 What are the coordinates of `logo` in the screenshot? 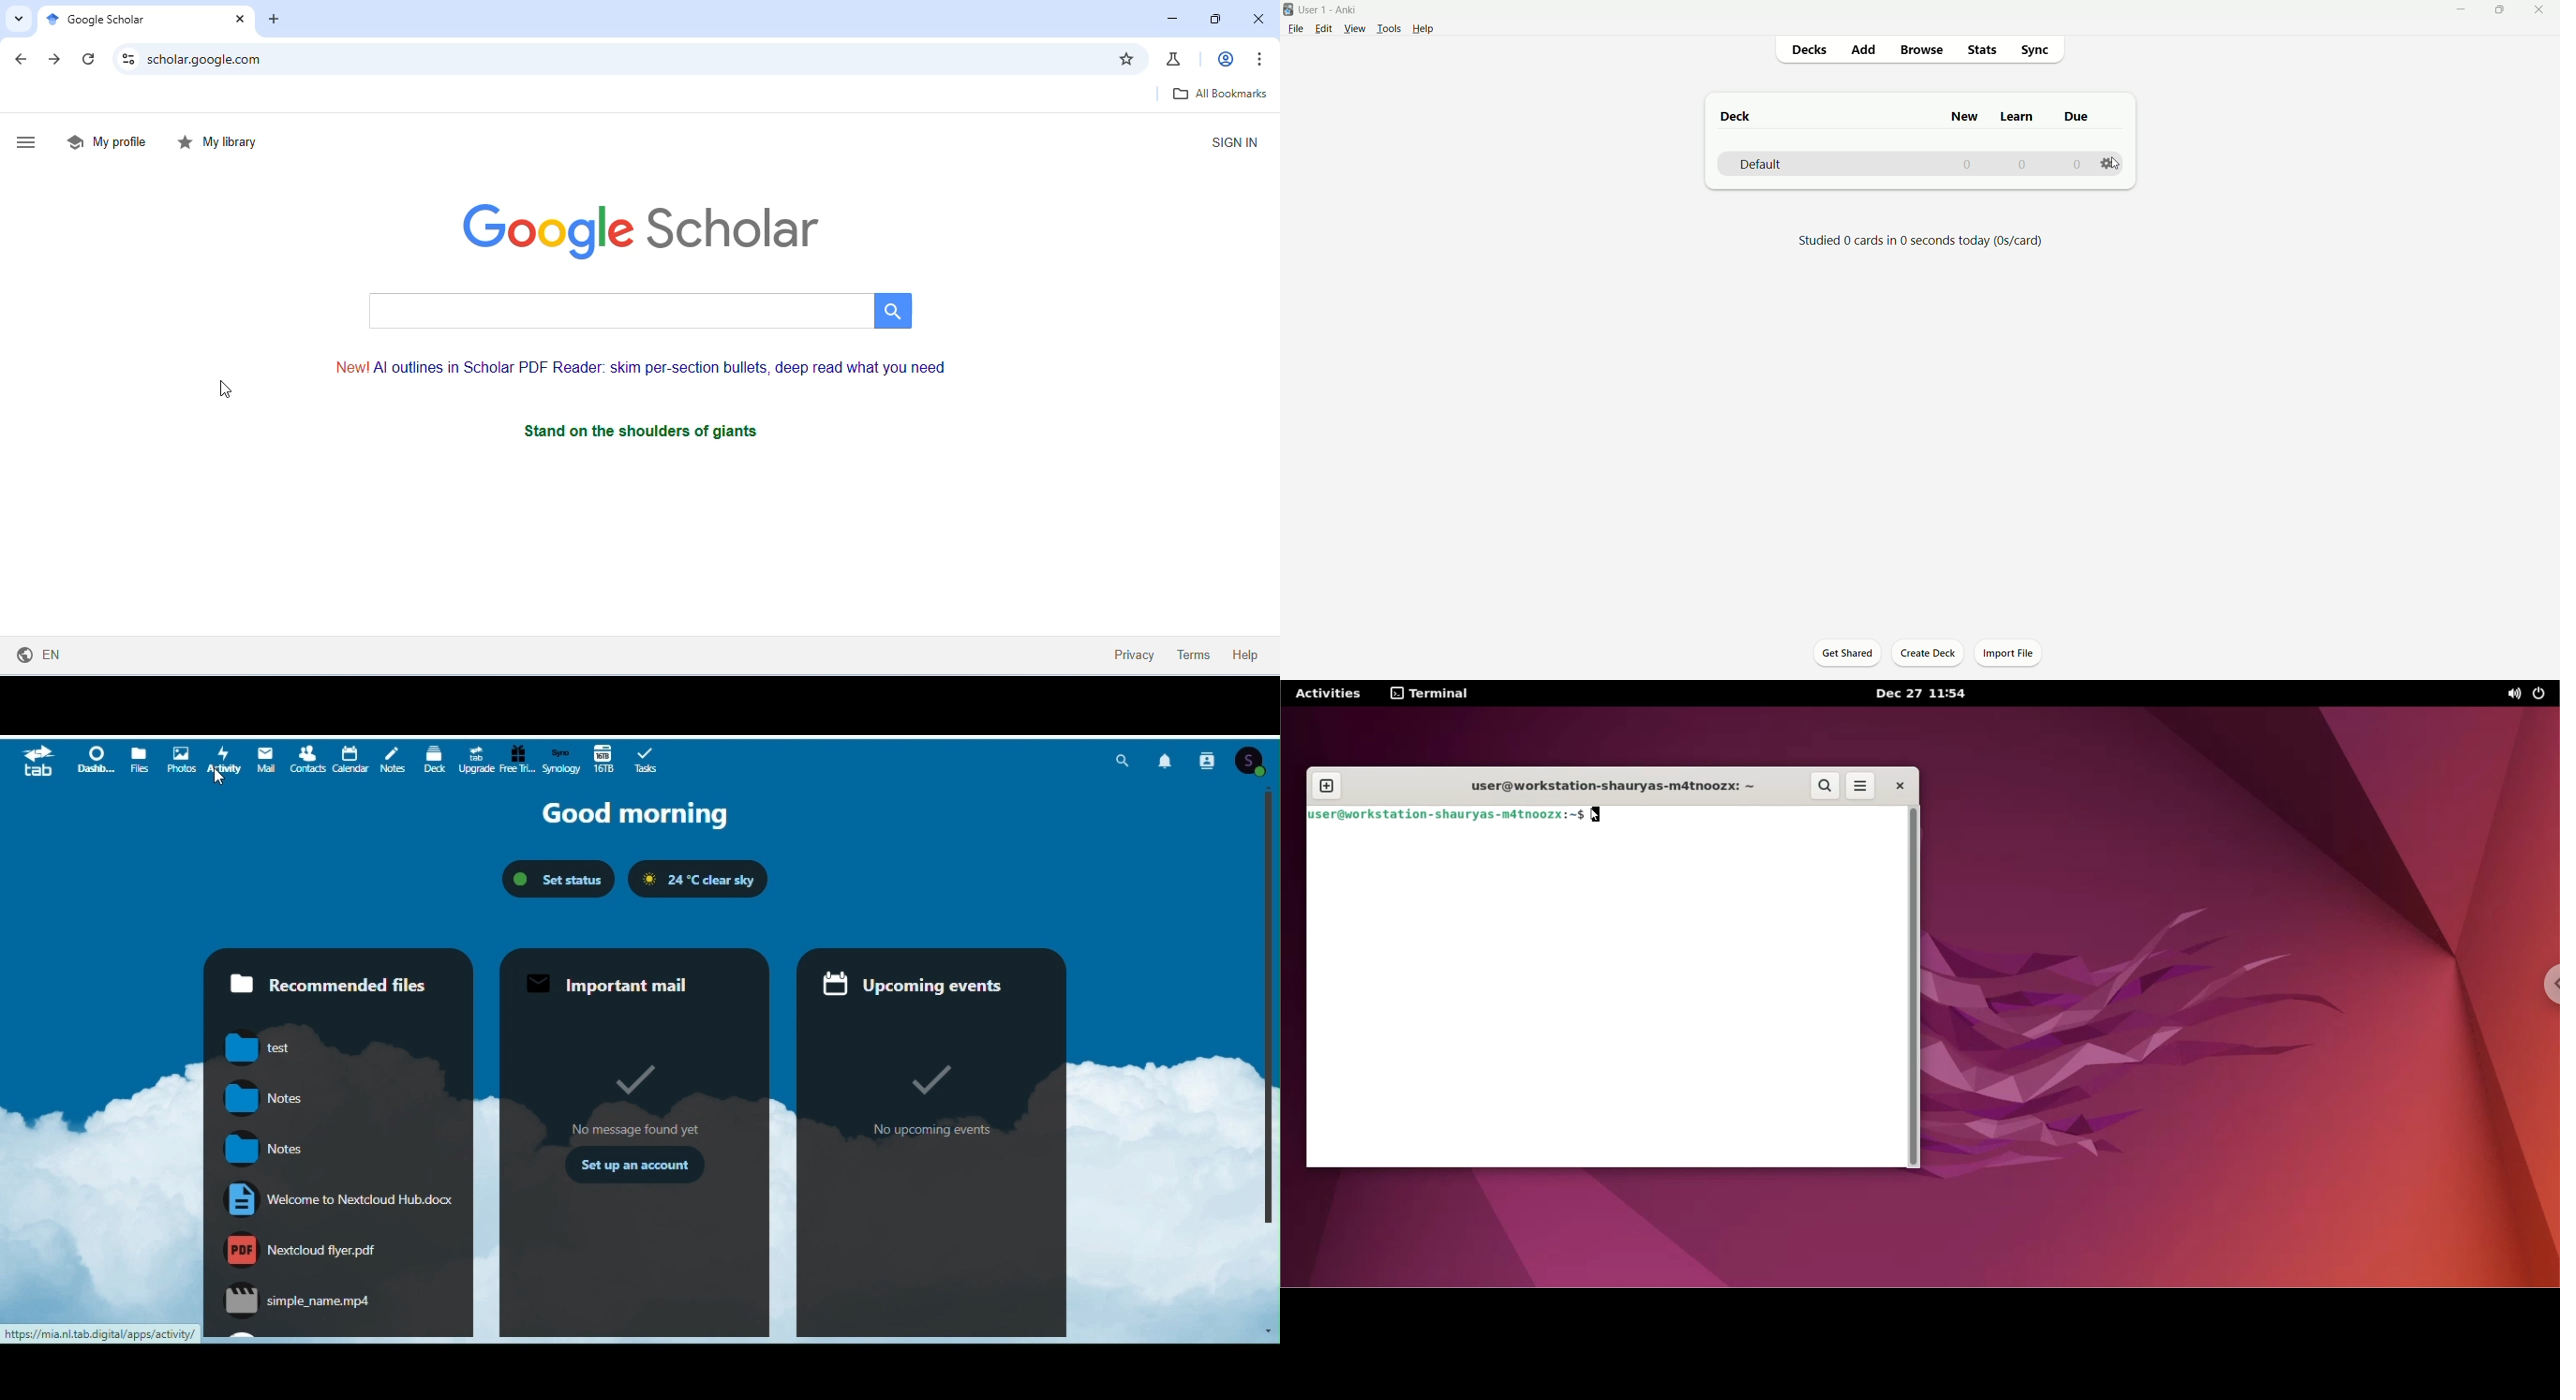 It's located at (1289, 10).